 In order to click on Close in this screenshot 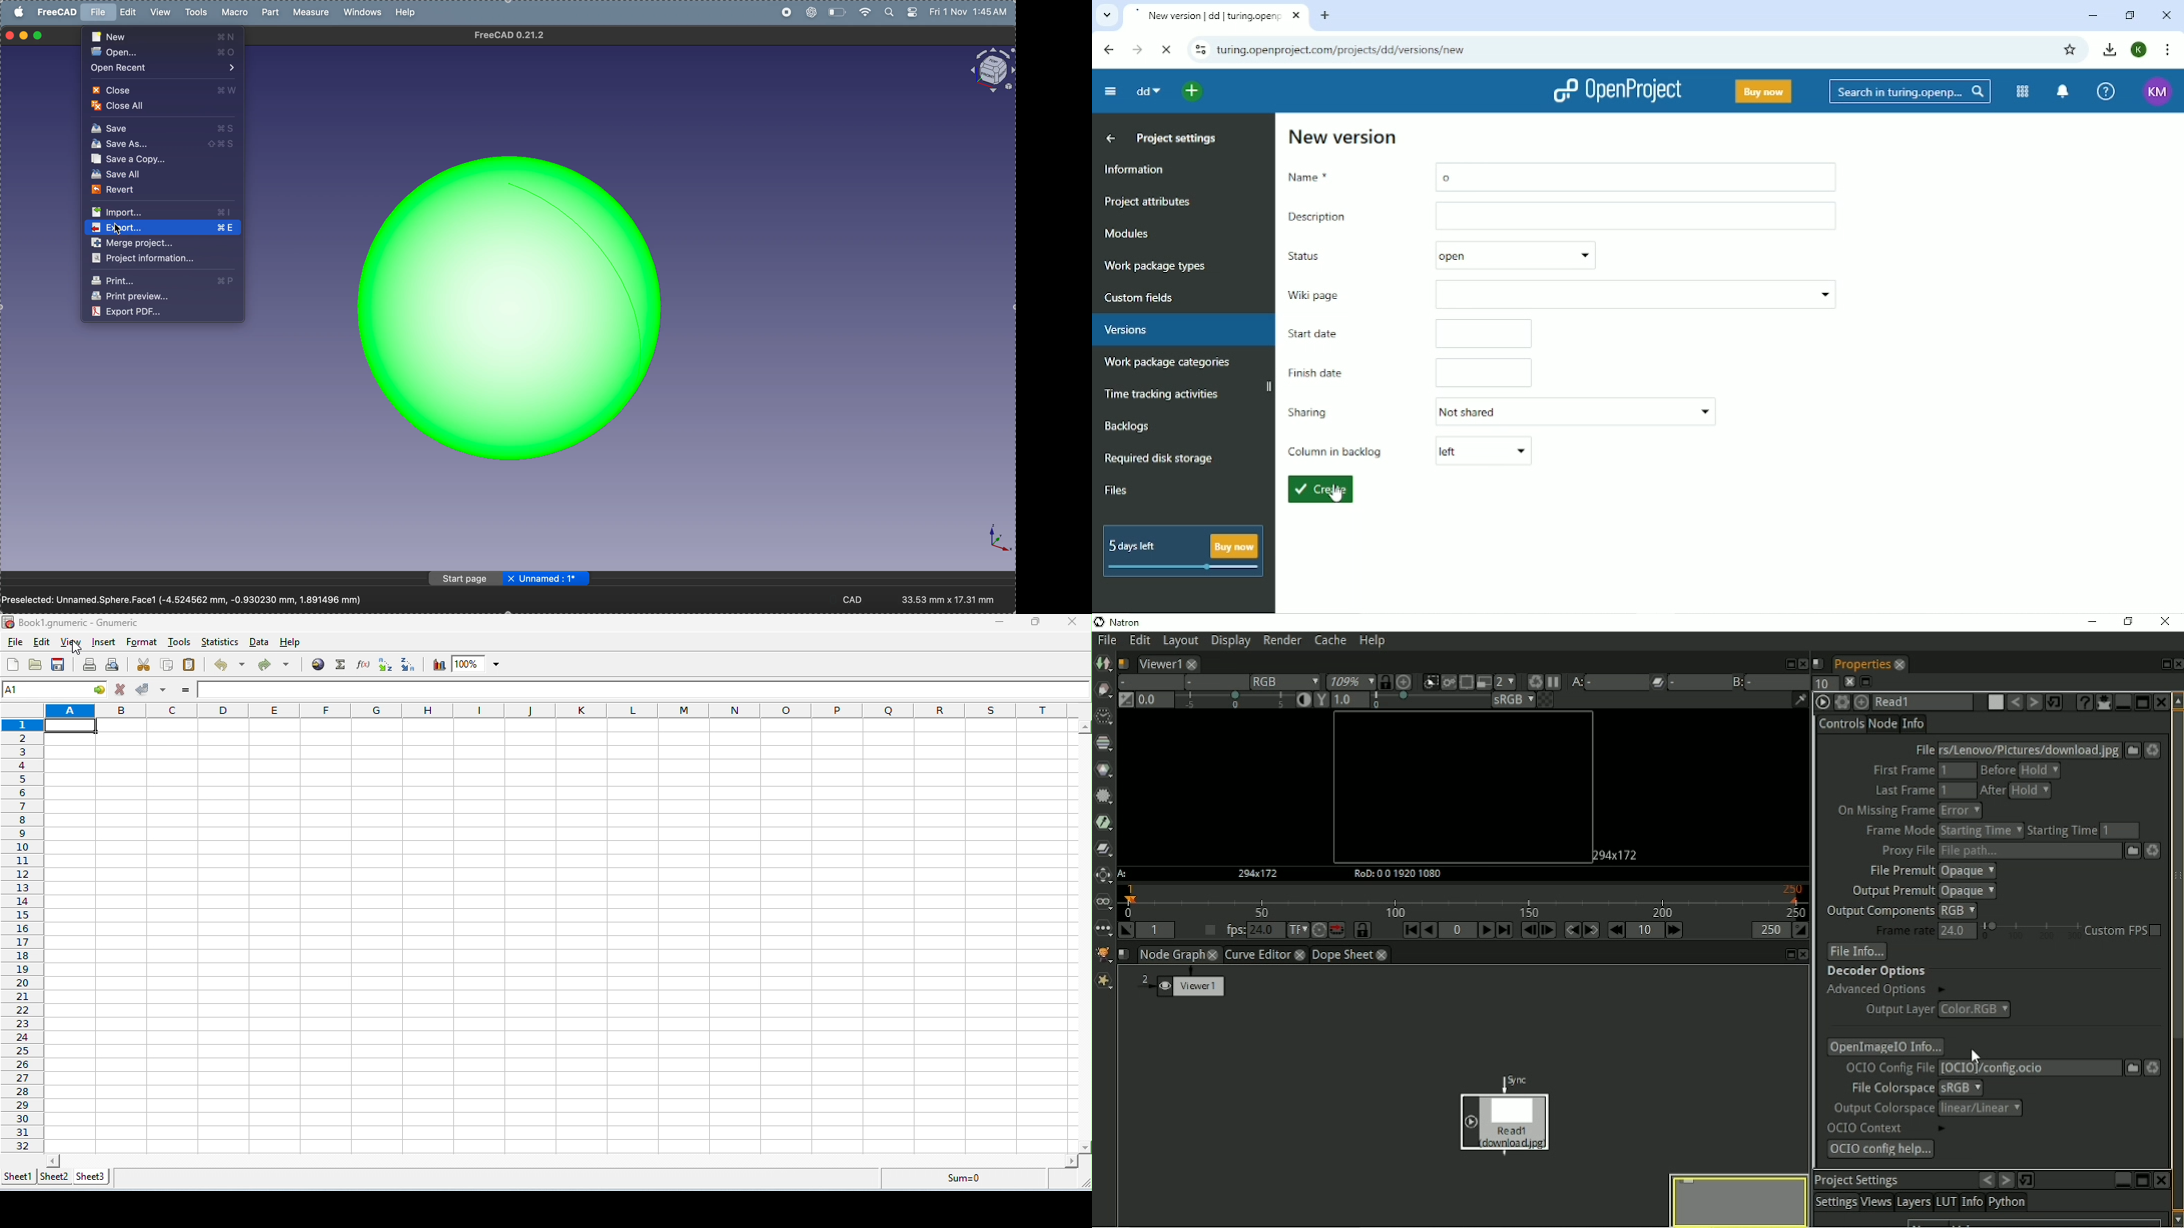, I will do `click(2166, 15)`.